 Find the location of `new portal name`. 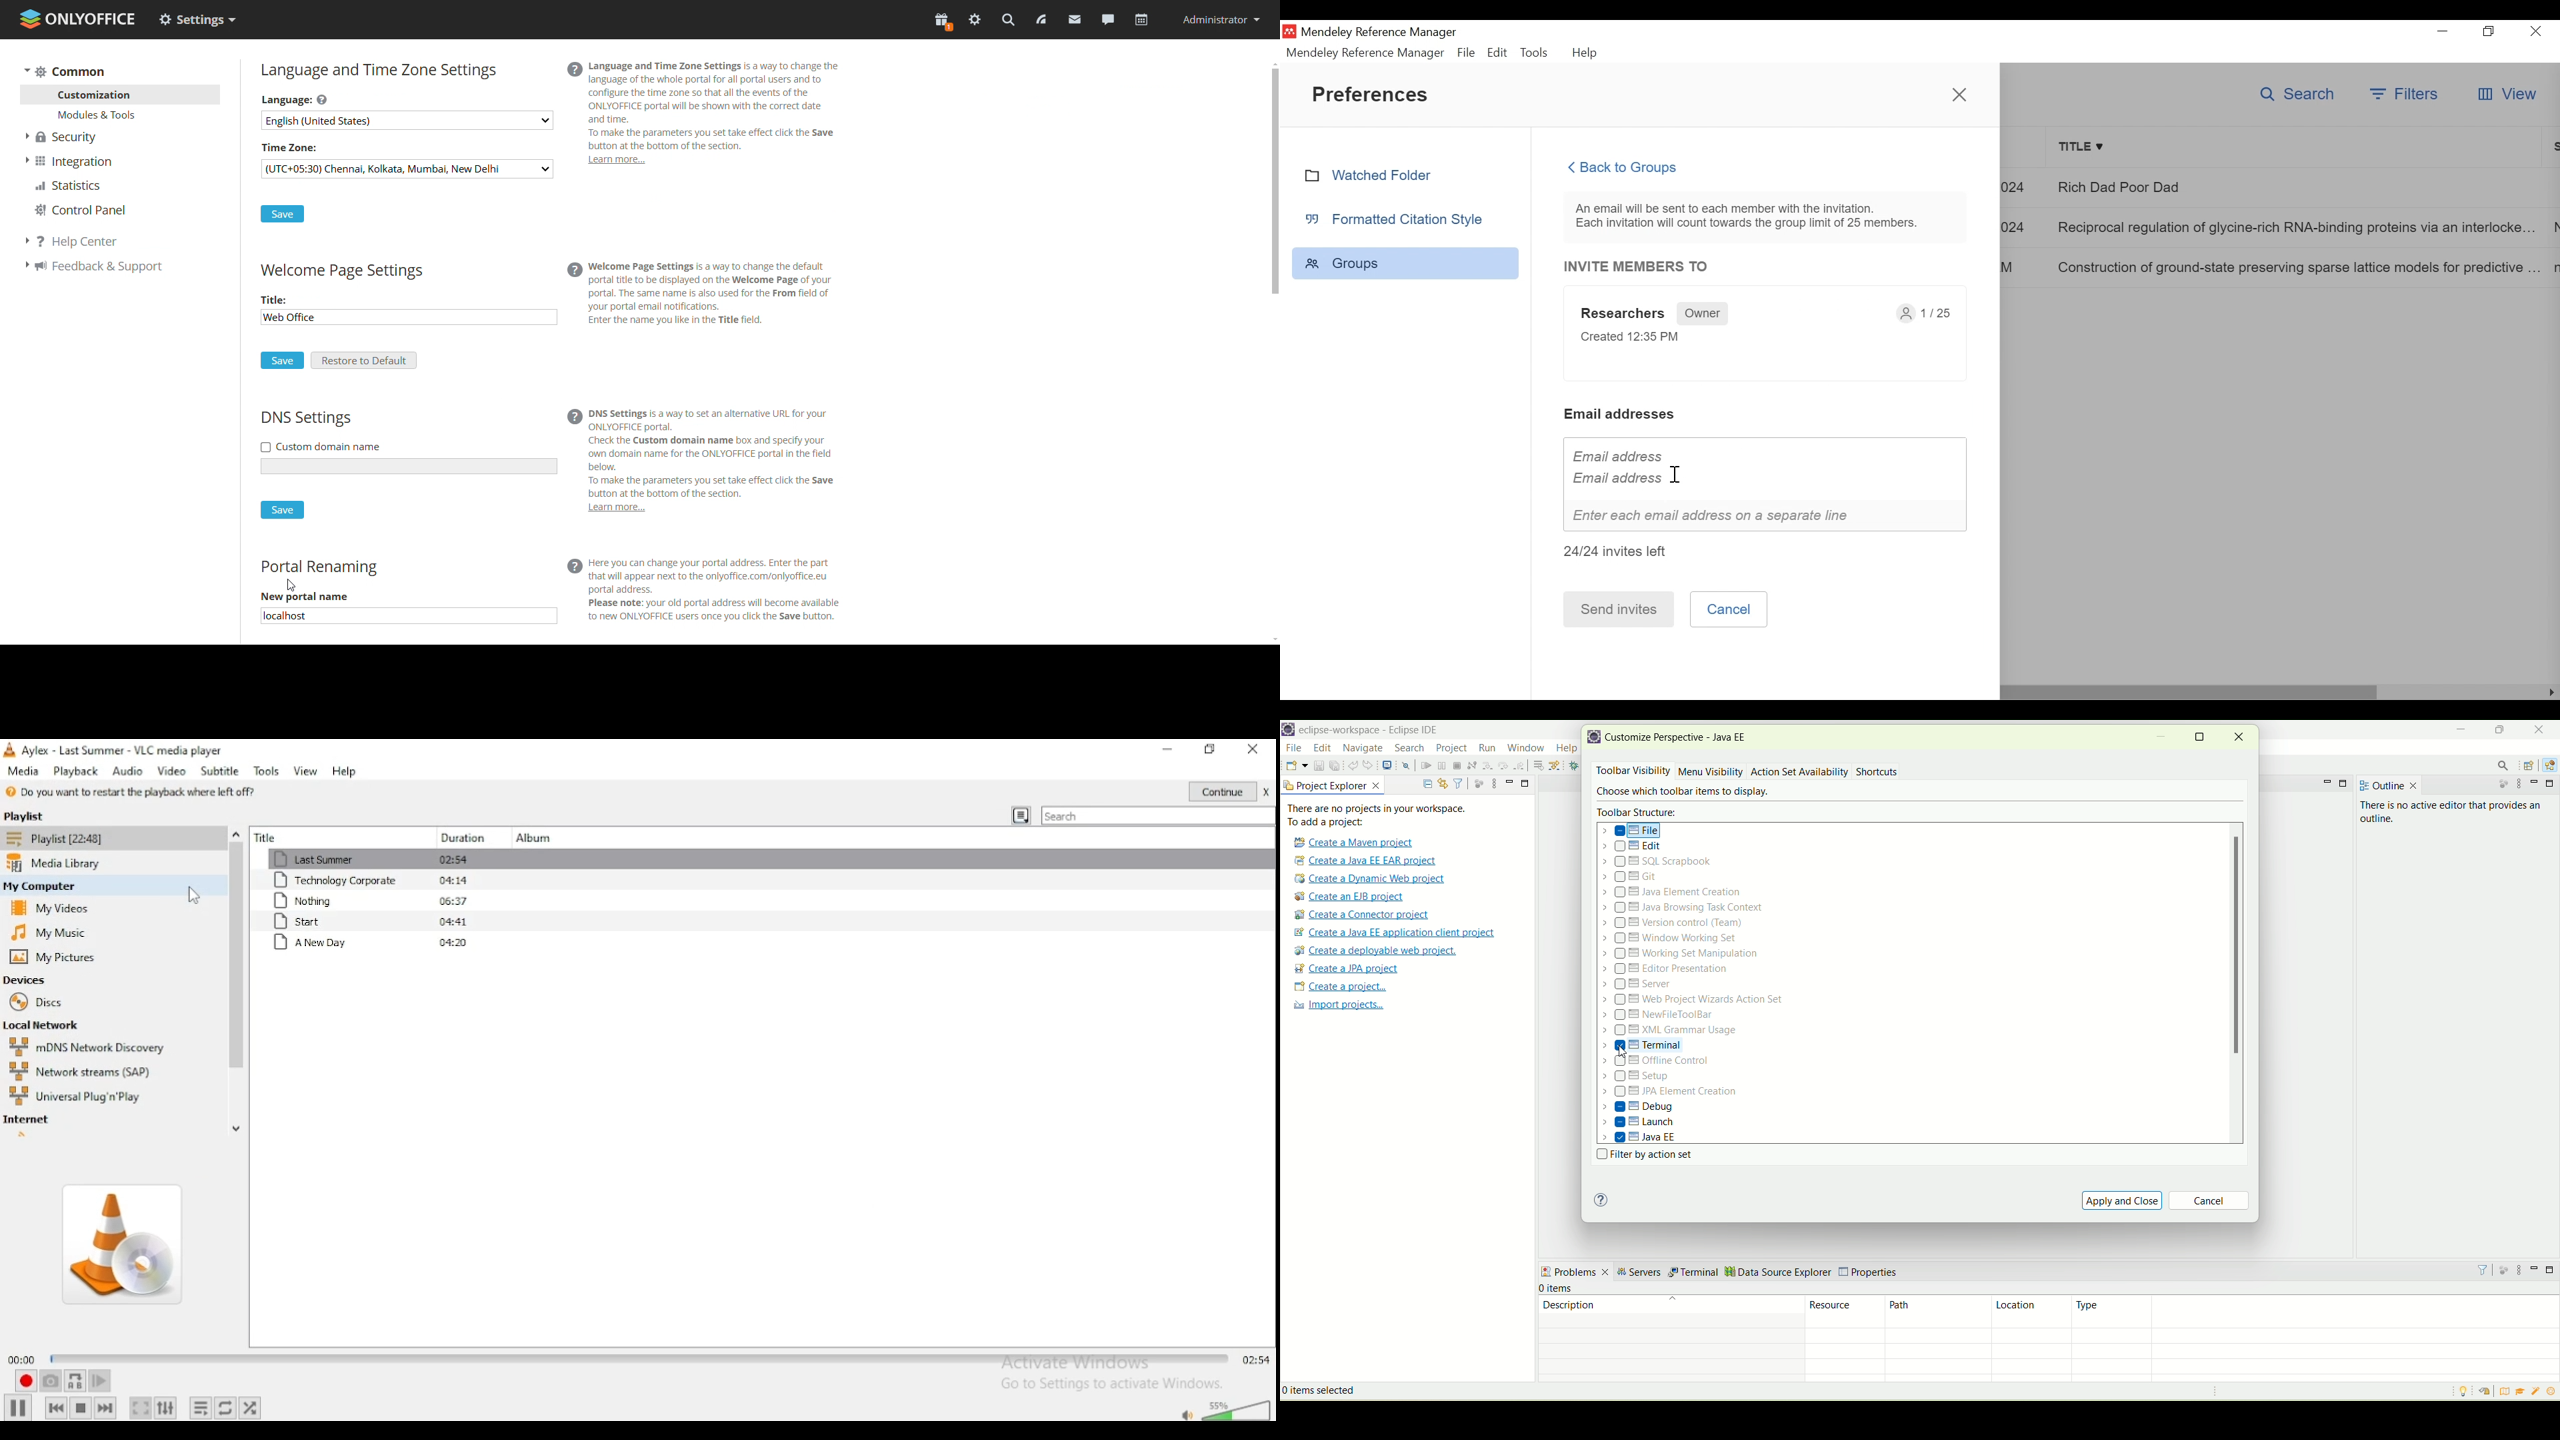

new portal name is located at coordinates (407, 617).